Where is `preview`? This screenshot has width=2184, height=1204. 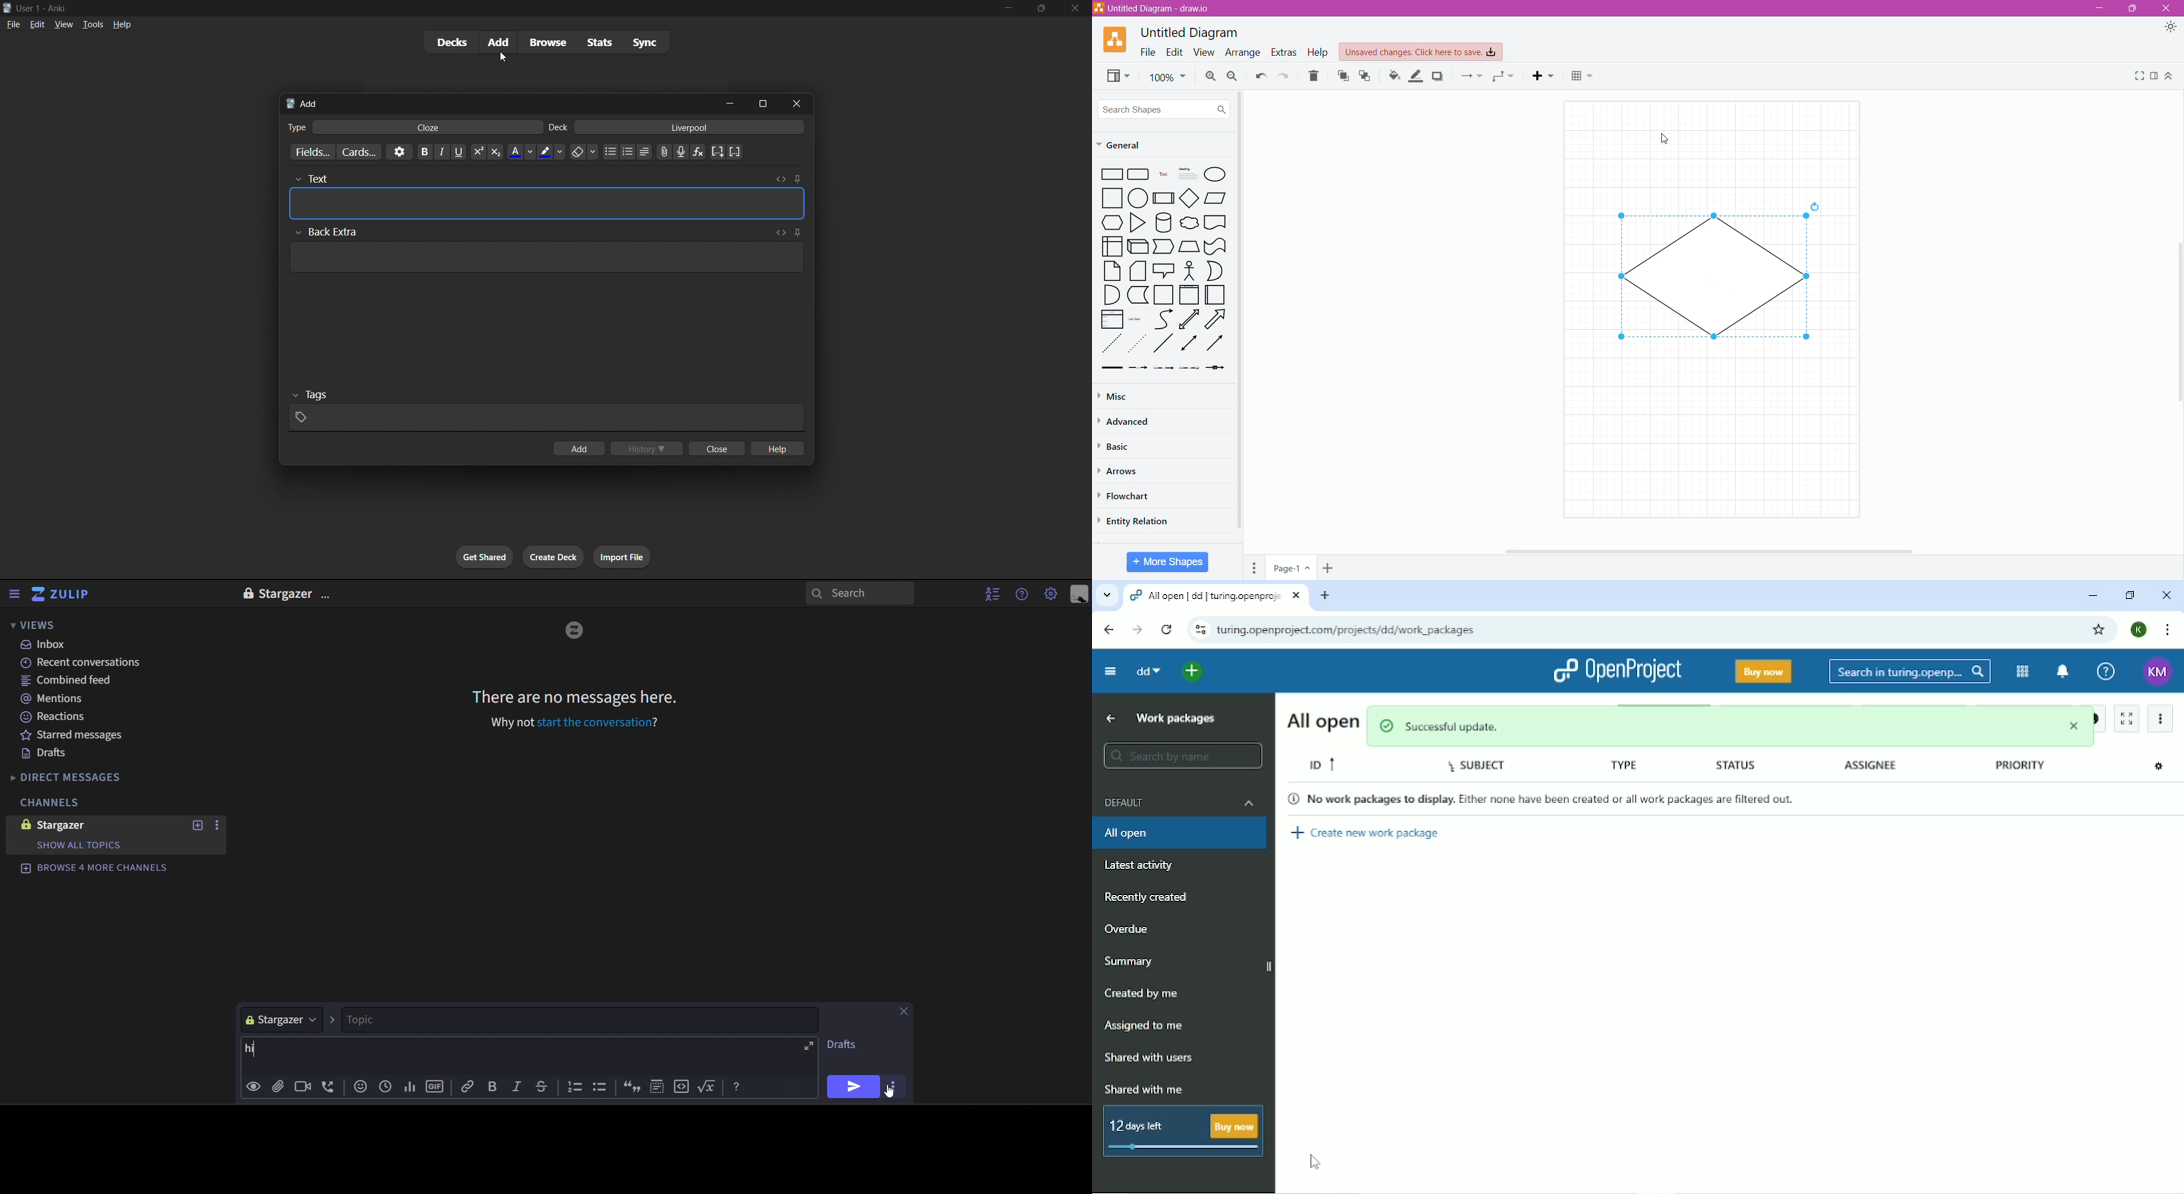 preview is located at coordinates (255, 1086).